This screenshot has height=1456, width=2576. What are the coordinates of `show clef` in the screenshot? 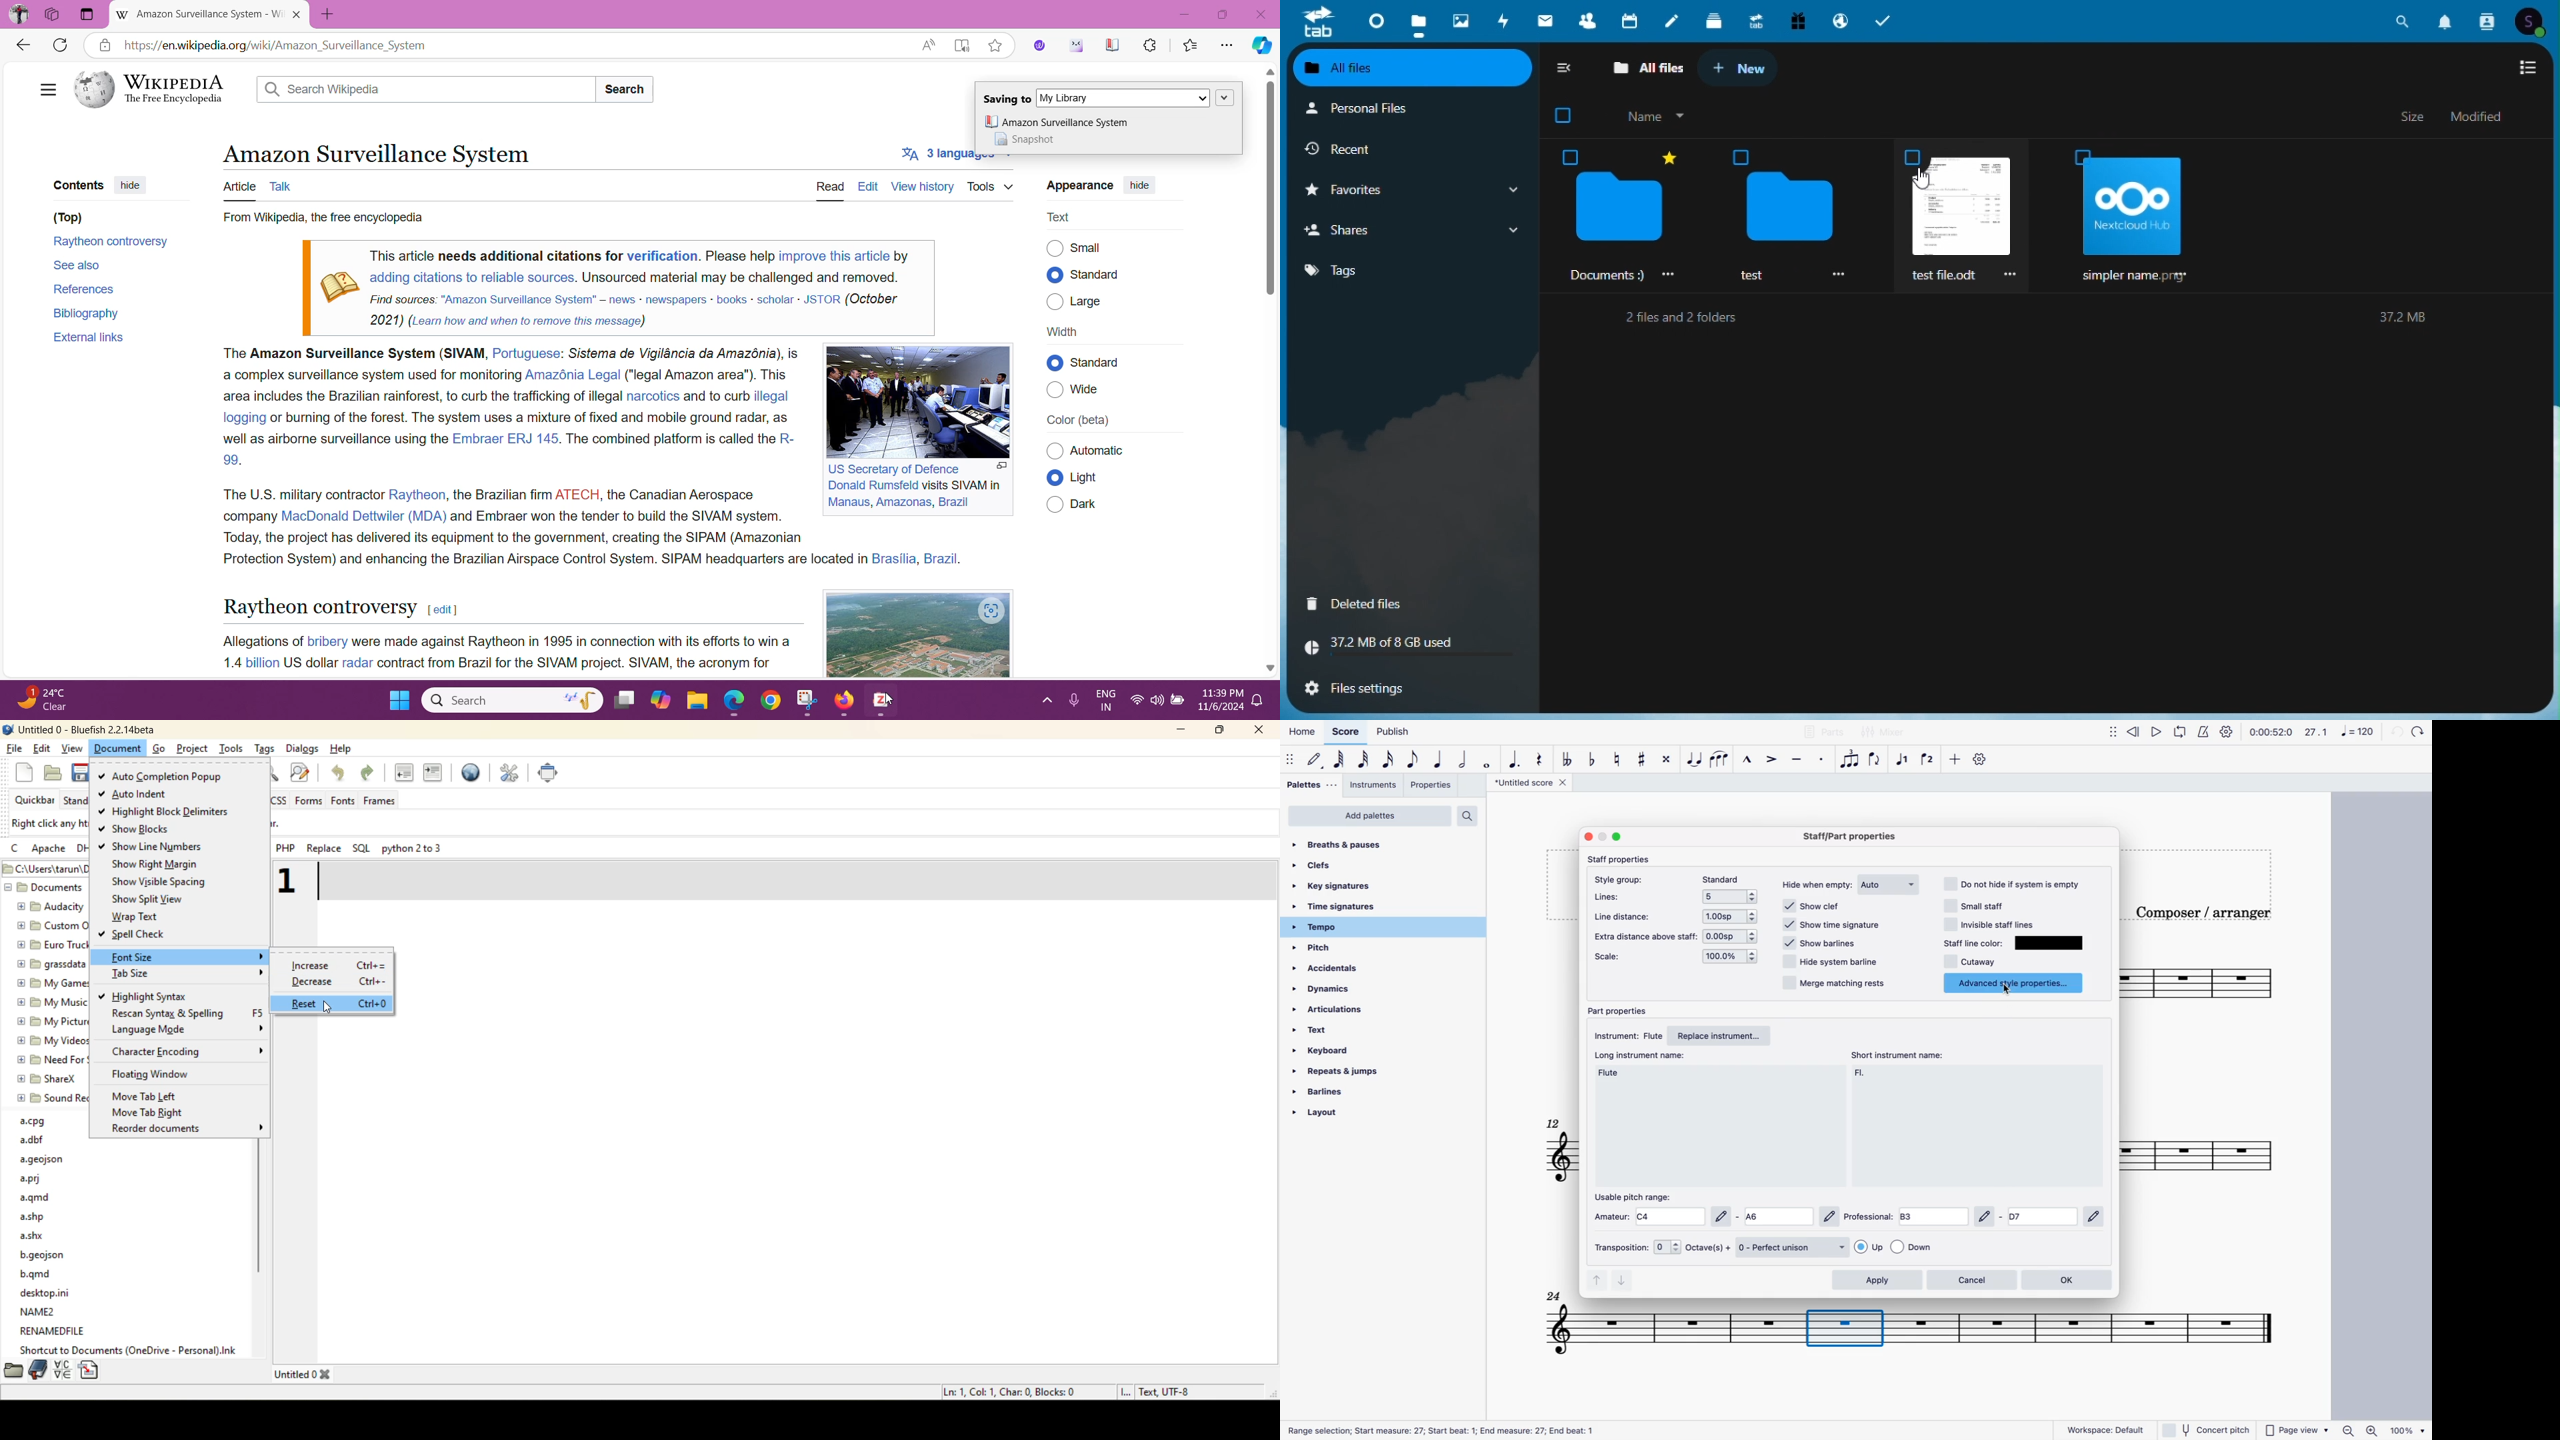 It's located at (1817, 906).